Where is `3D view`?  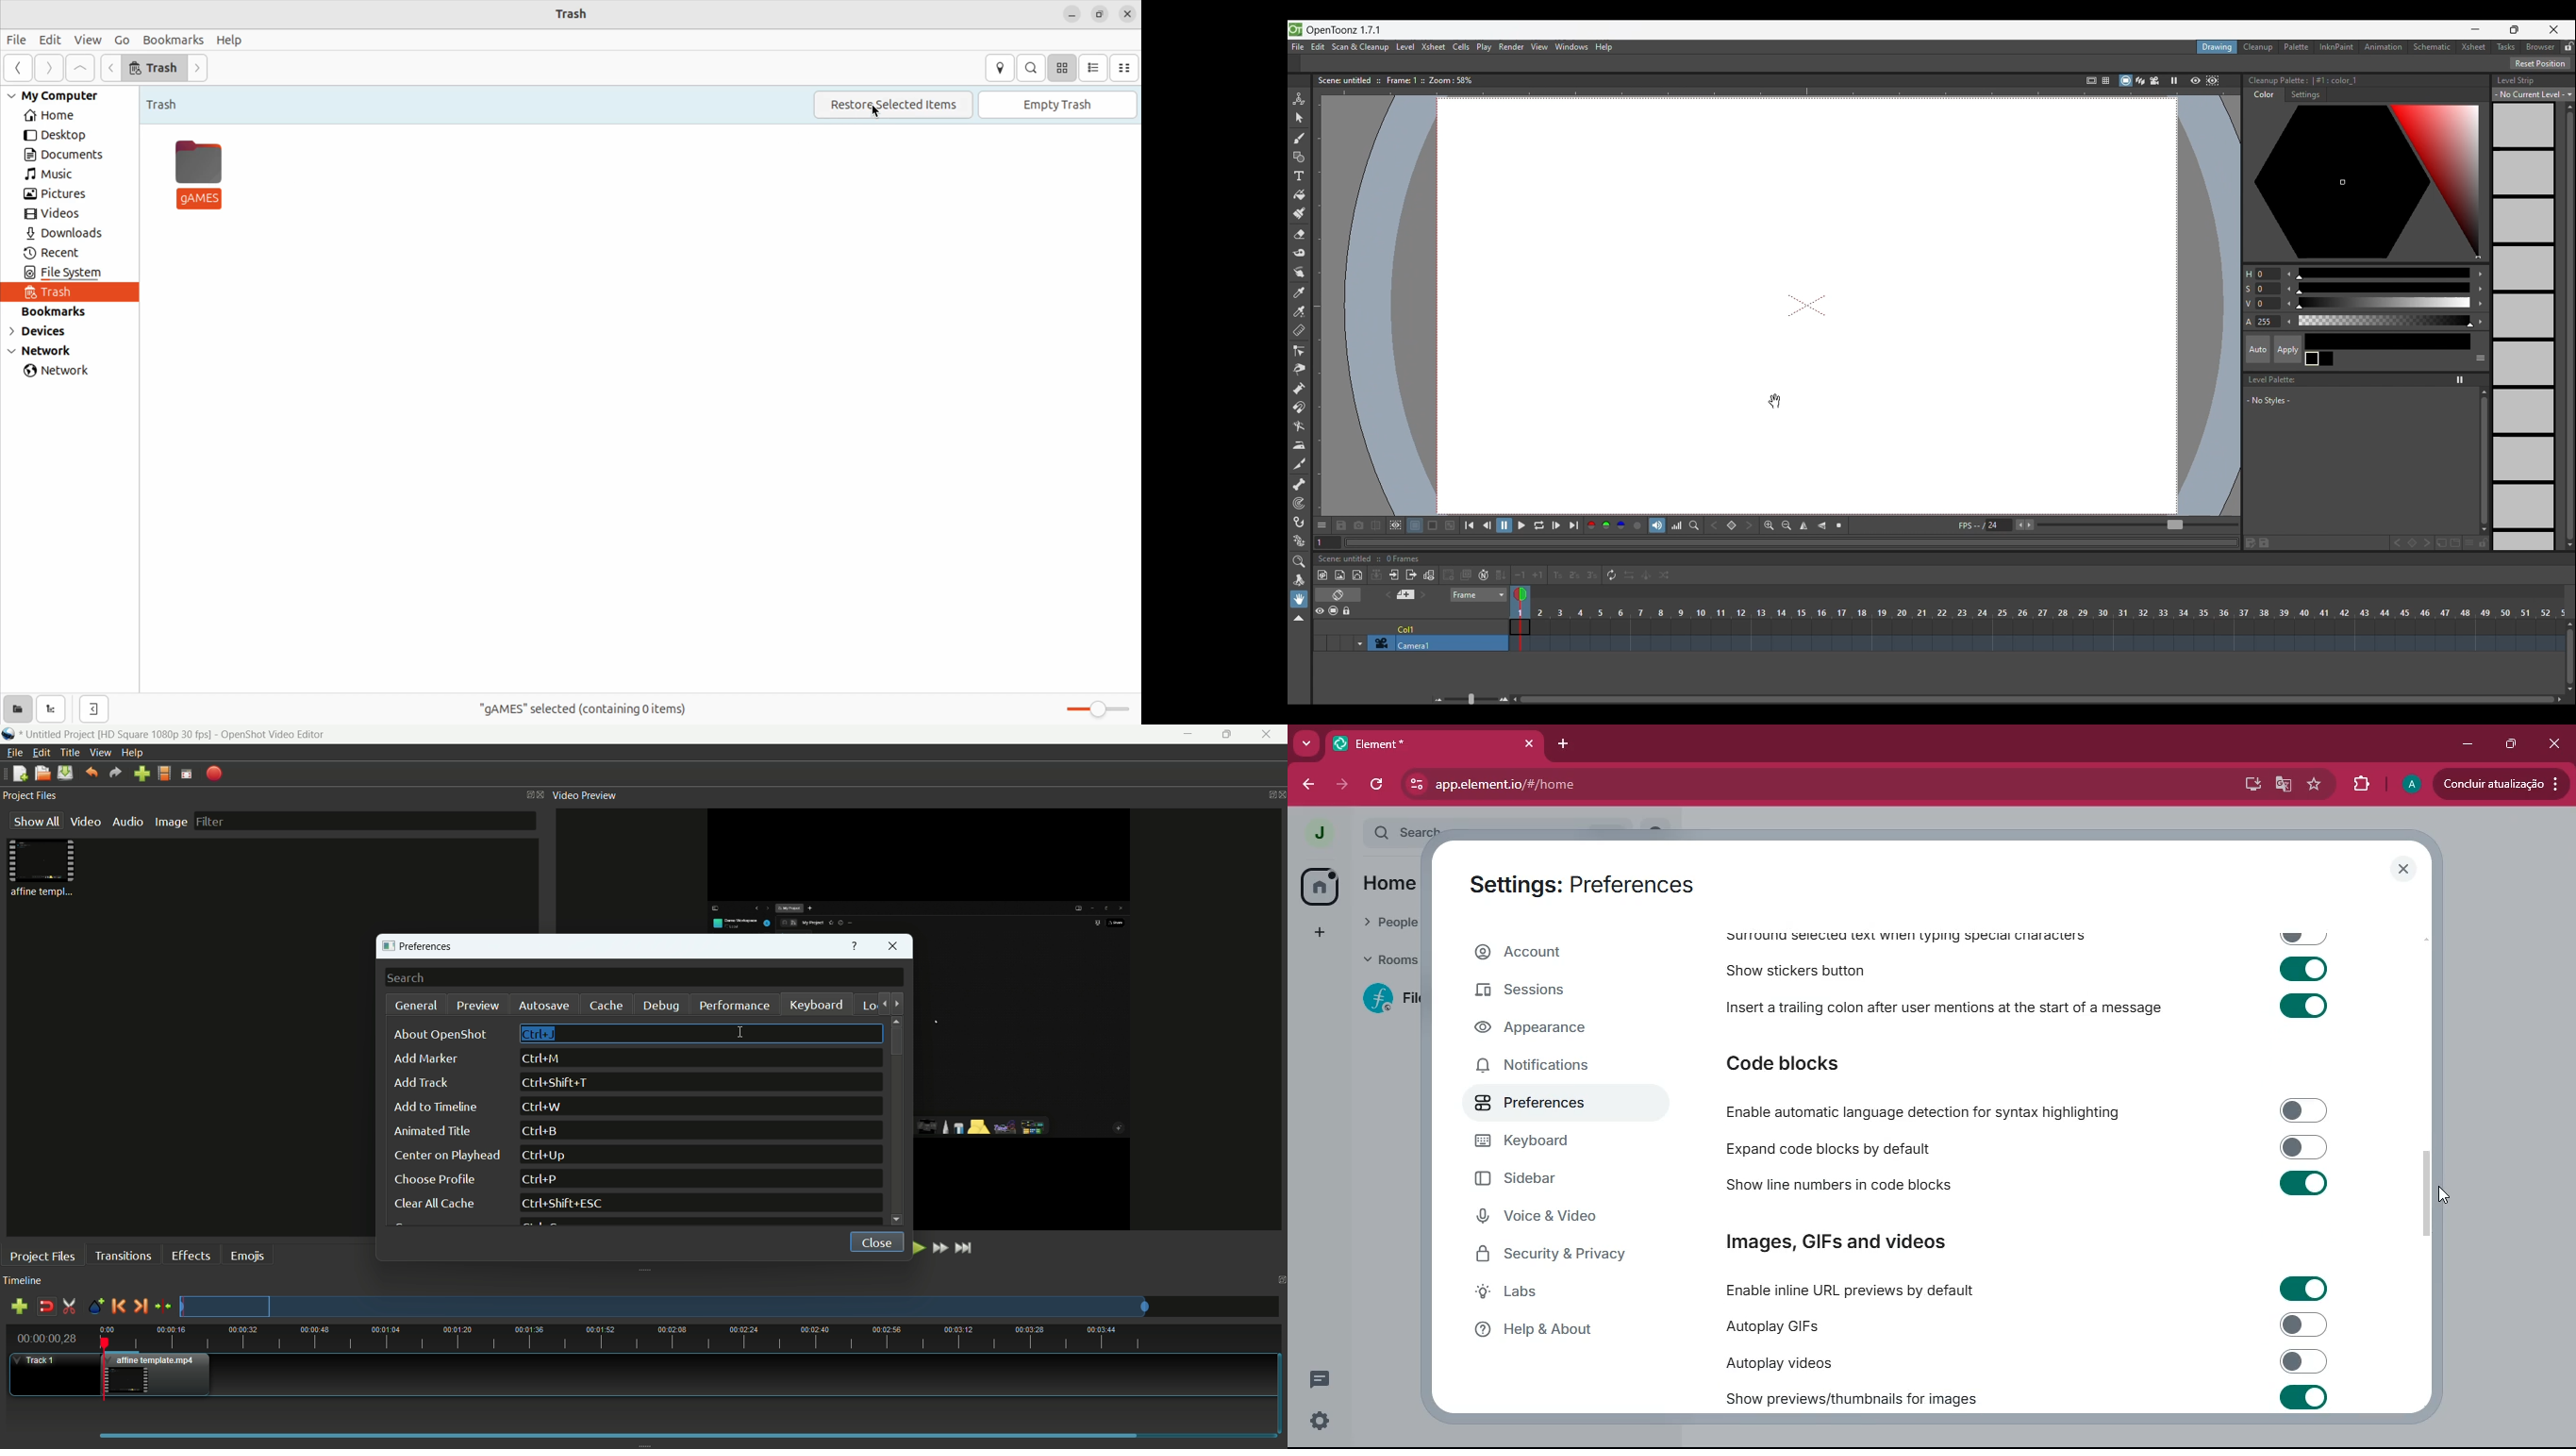 3D view is located at coordinates (2141, 81).